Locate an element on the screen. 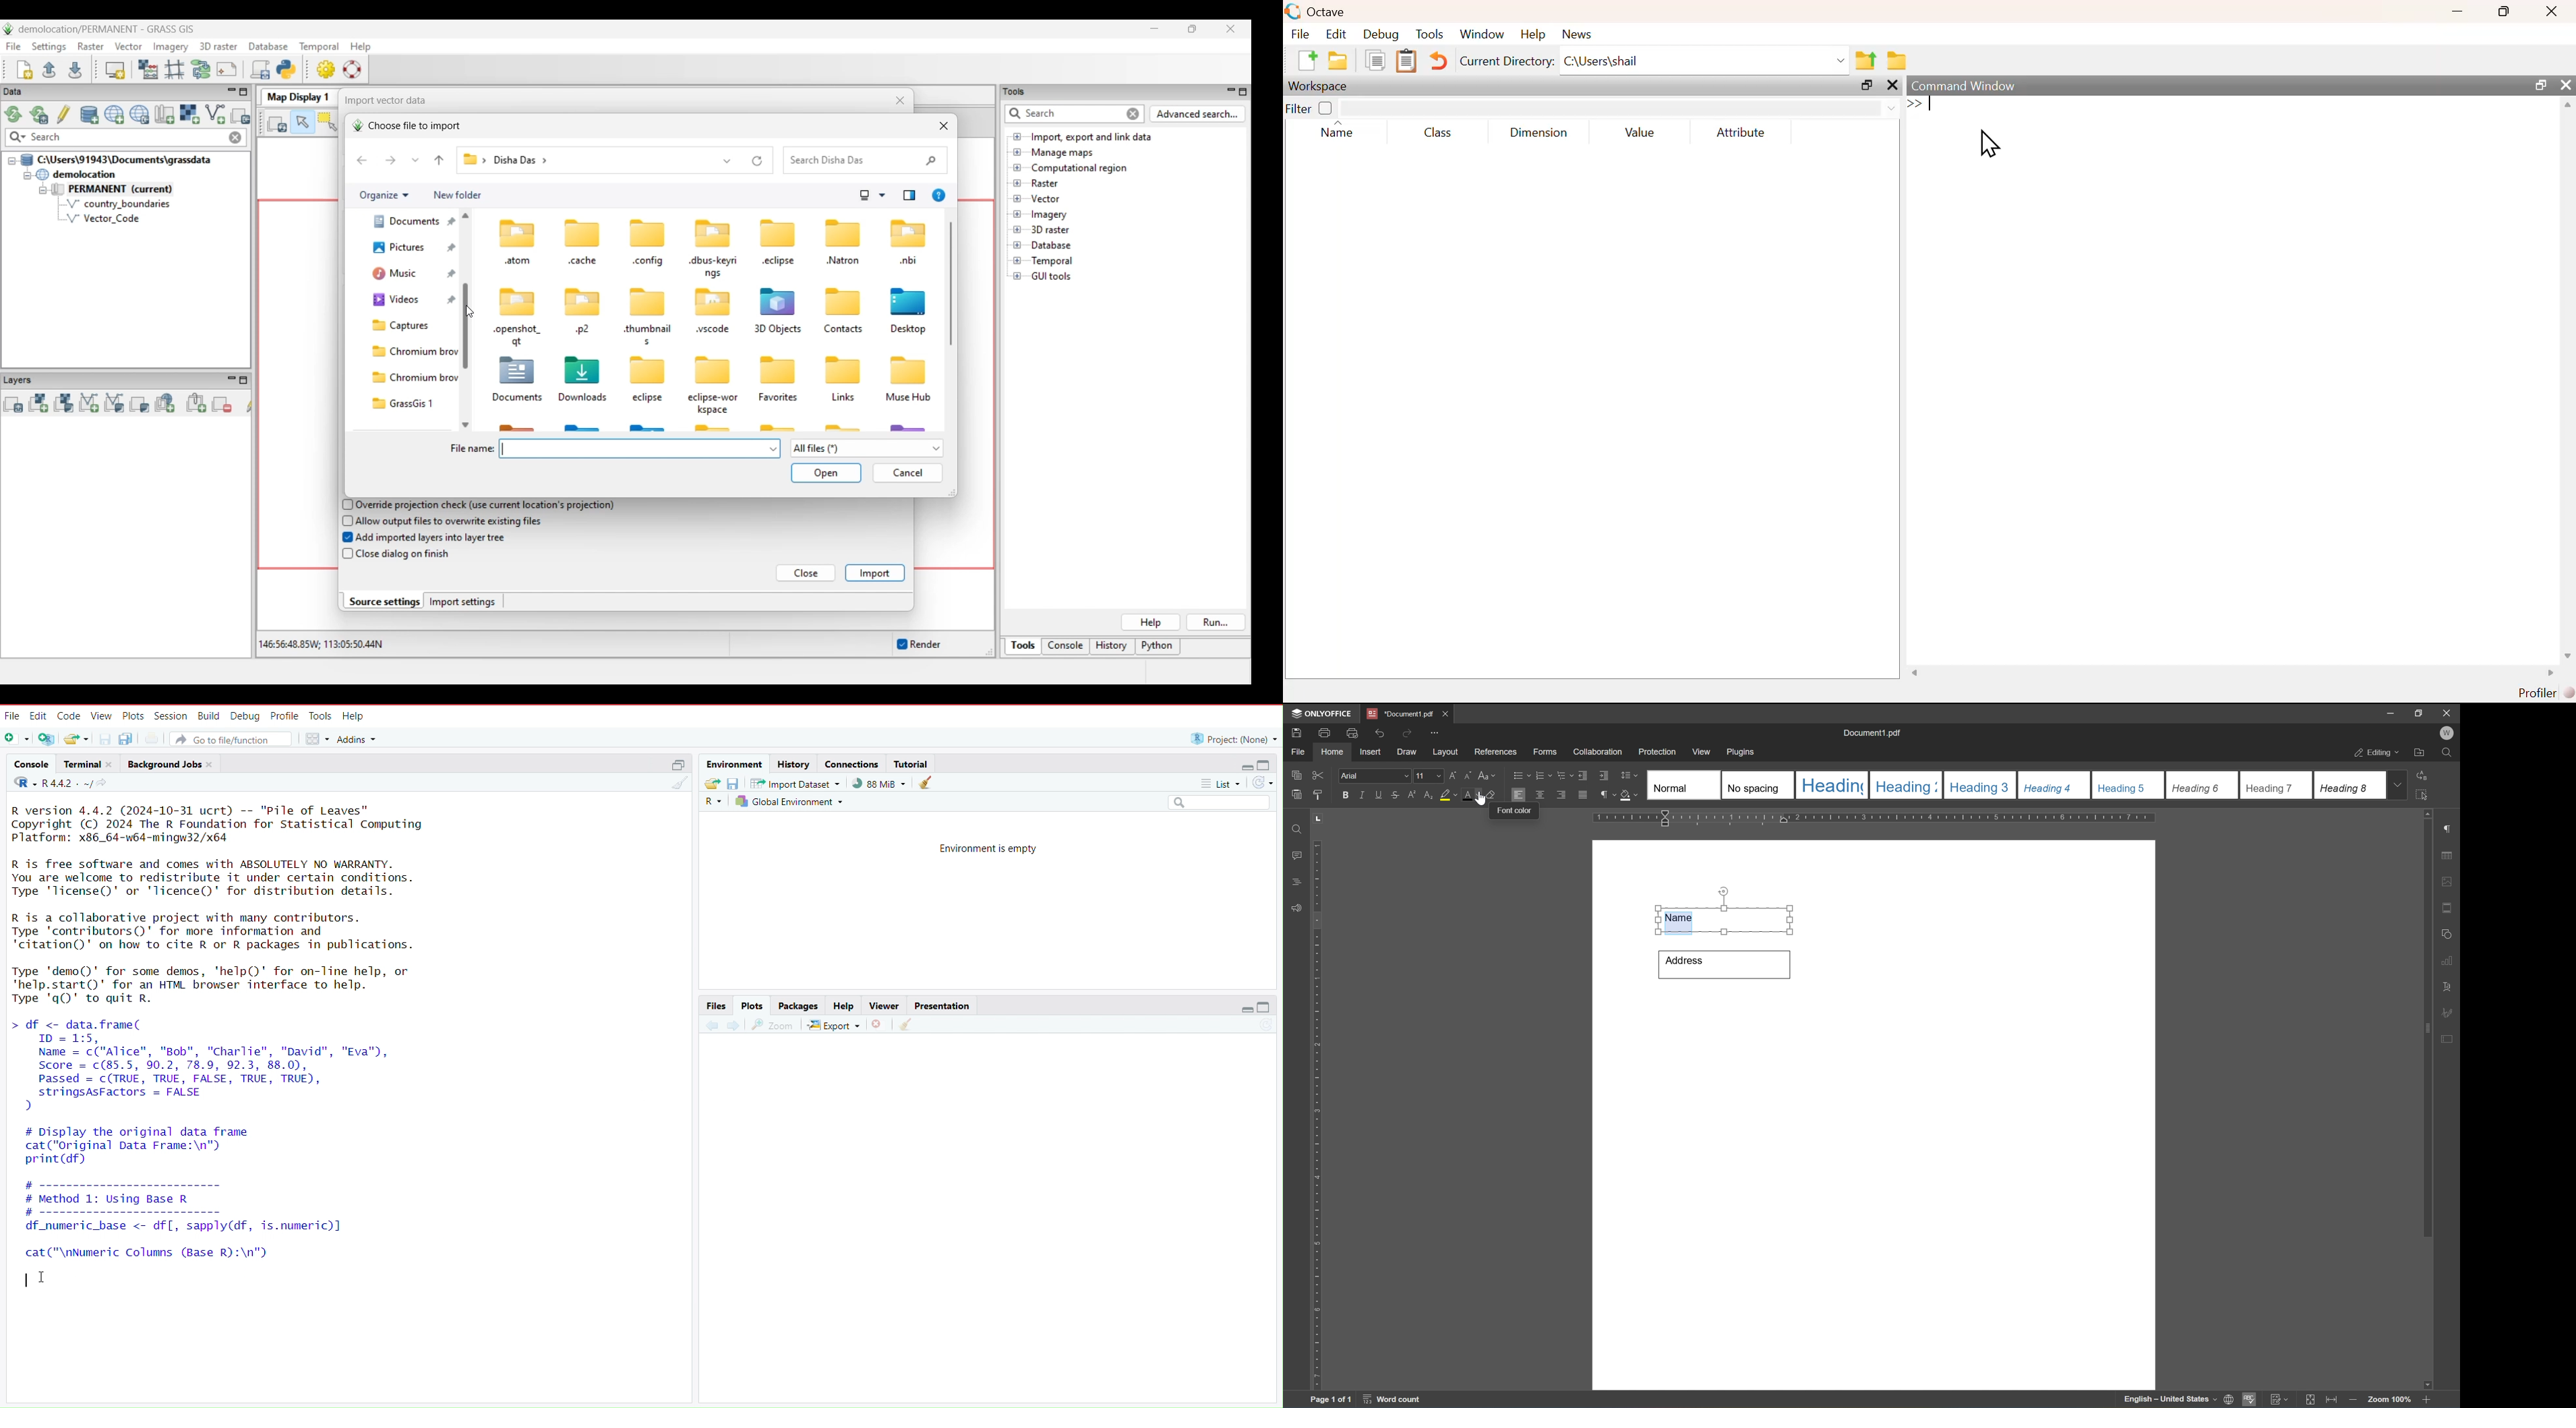  superscript is located at coordinates (1411, 796).